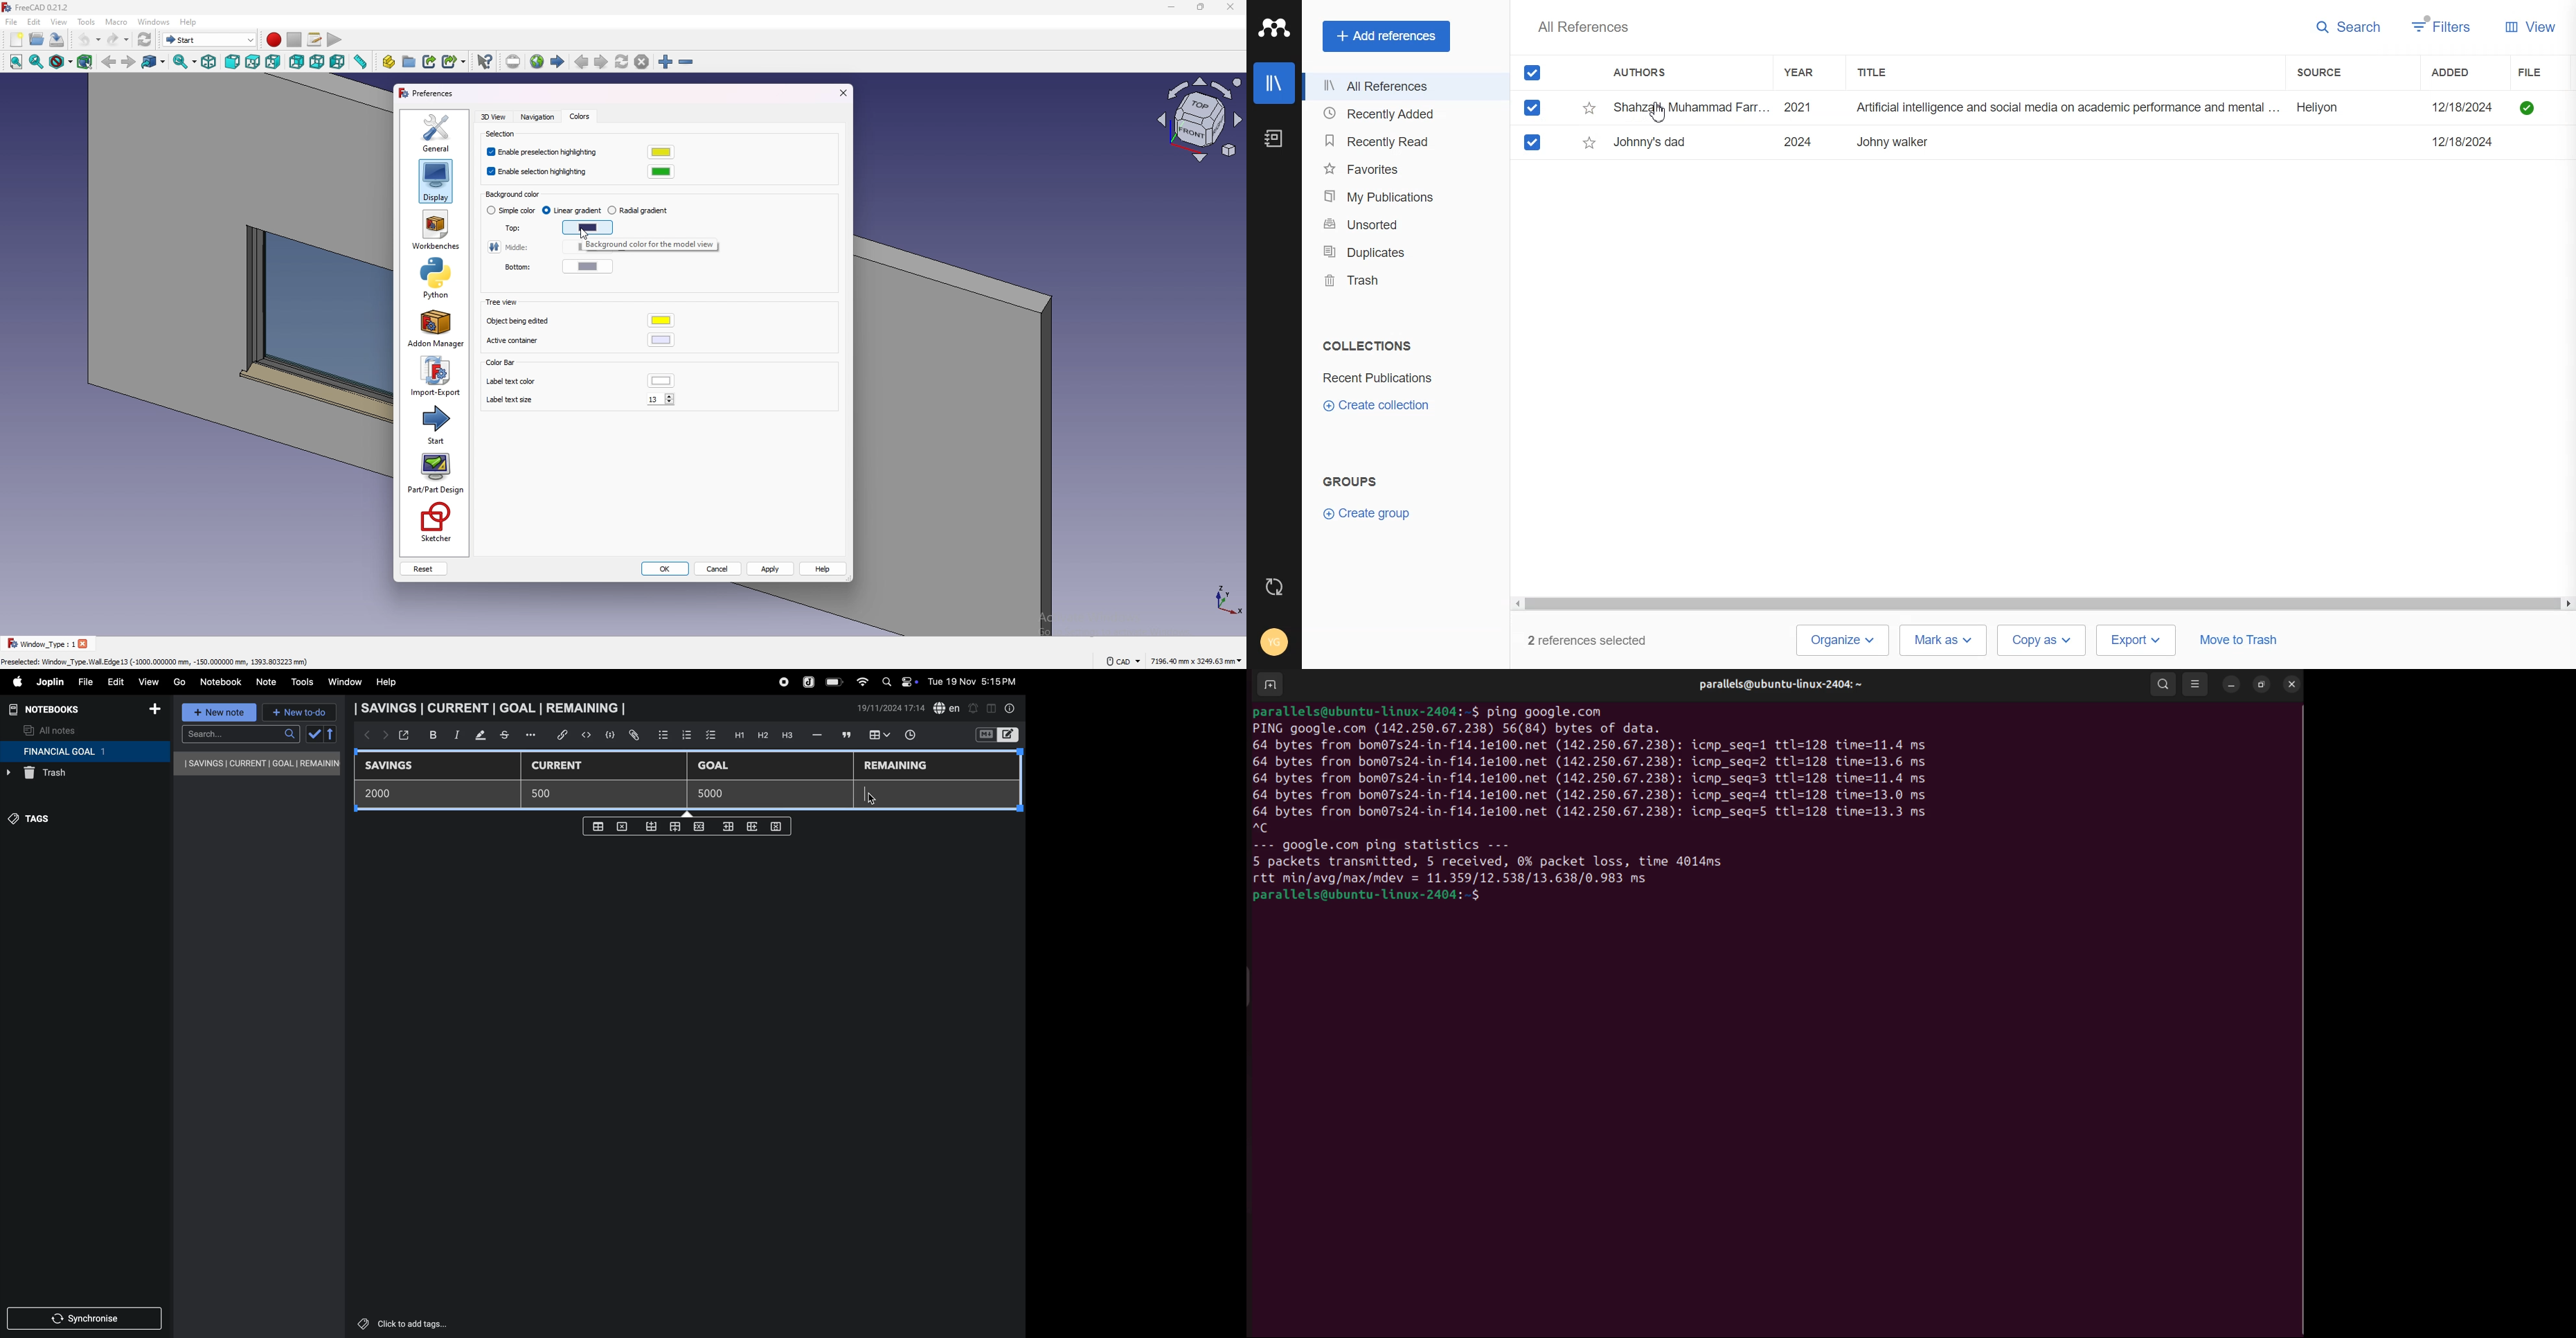 This screenshot has width=2576, height=1344. I want to click on notebooks, so click(51, 710).